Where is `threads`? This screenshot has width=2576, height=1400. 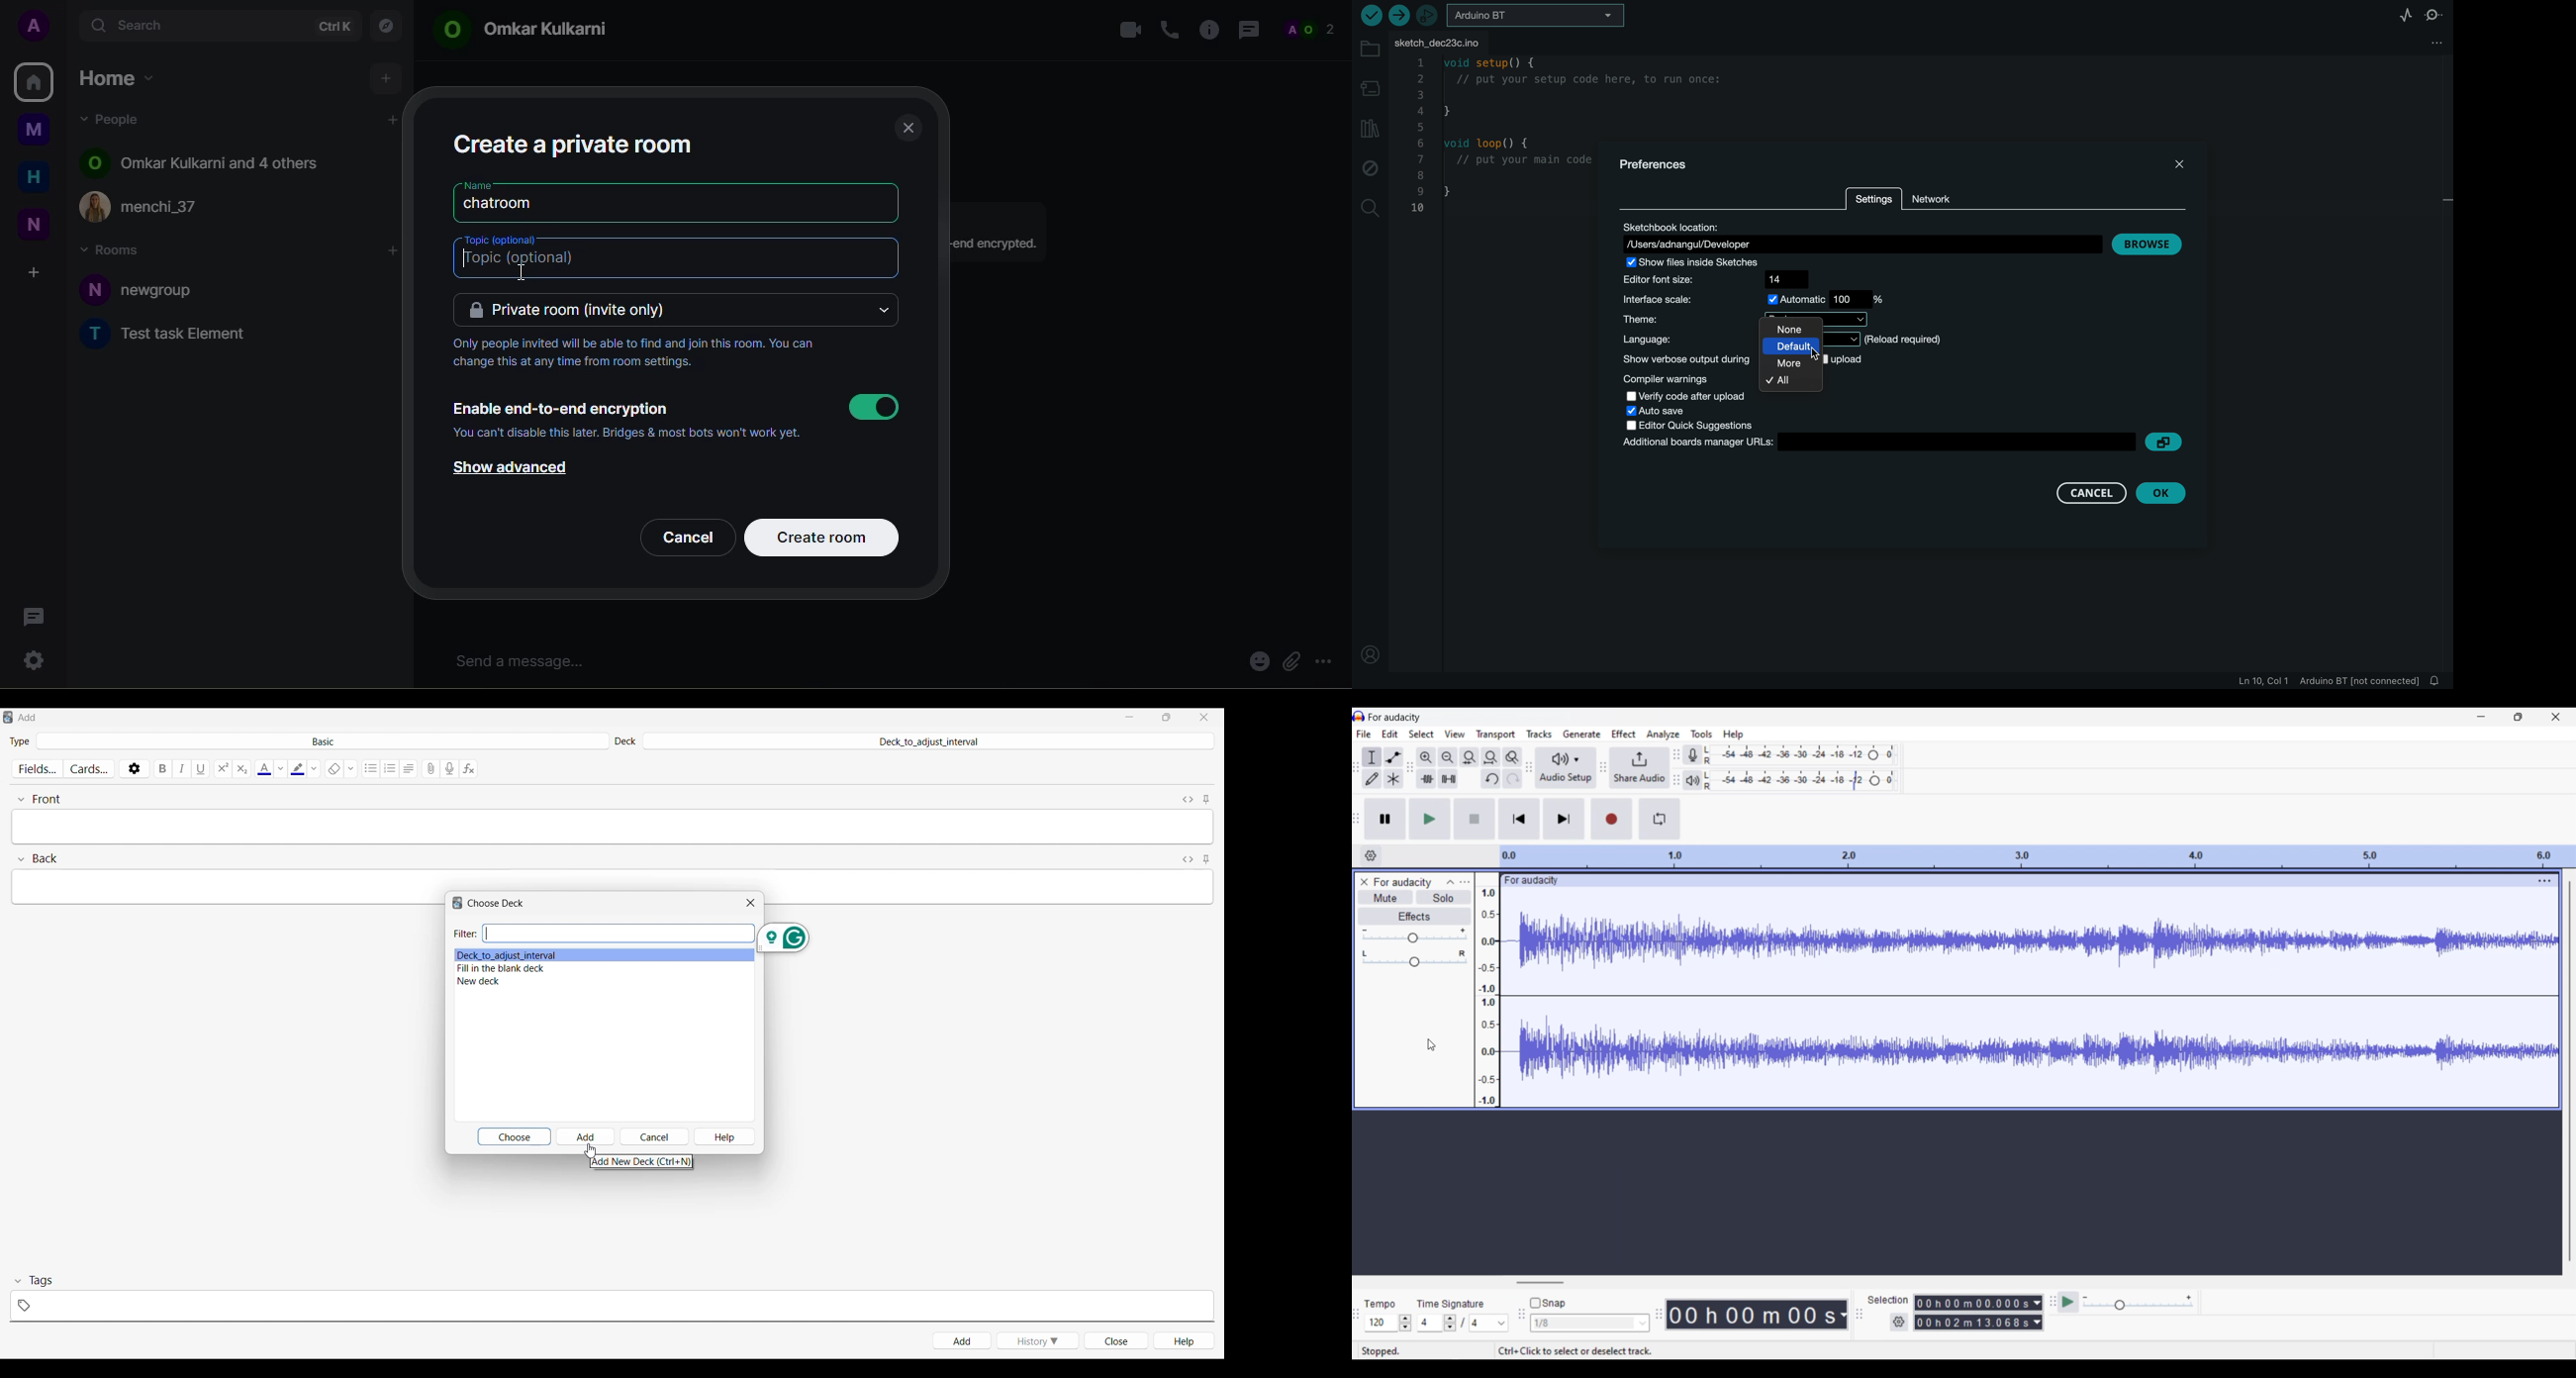 threads is located at coordinates (1248, 30).